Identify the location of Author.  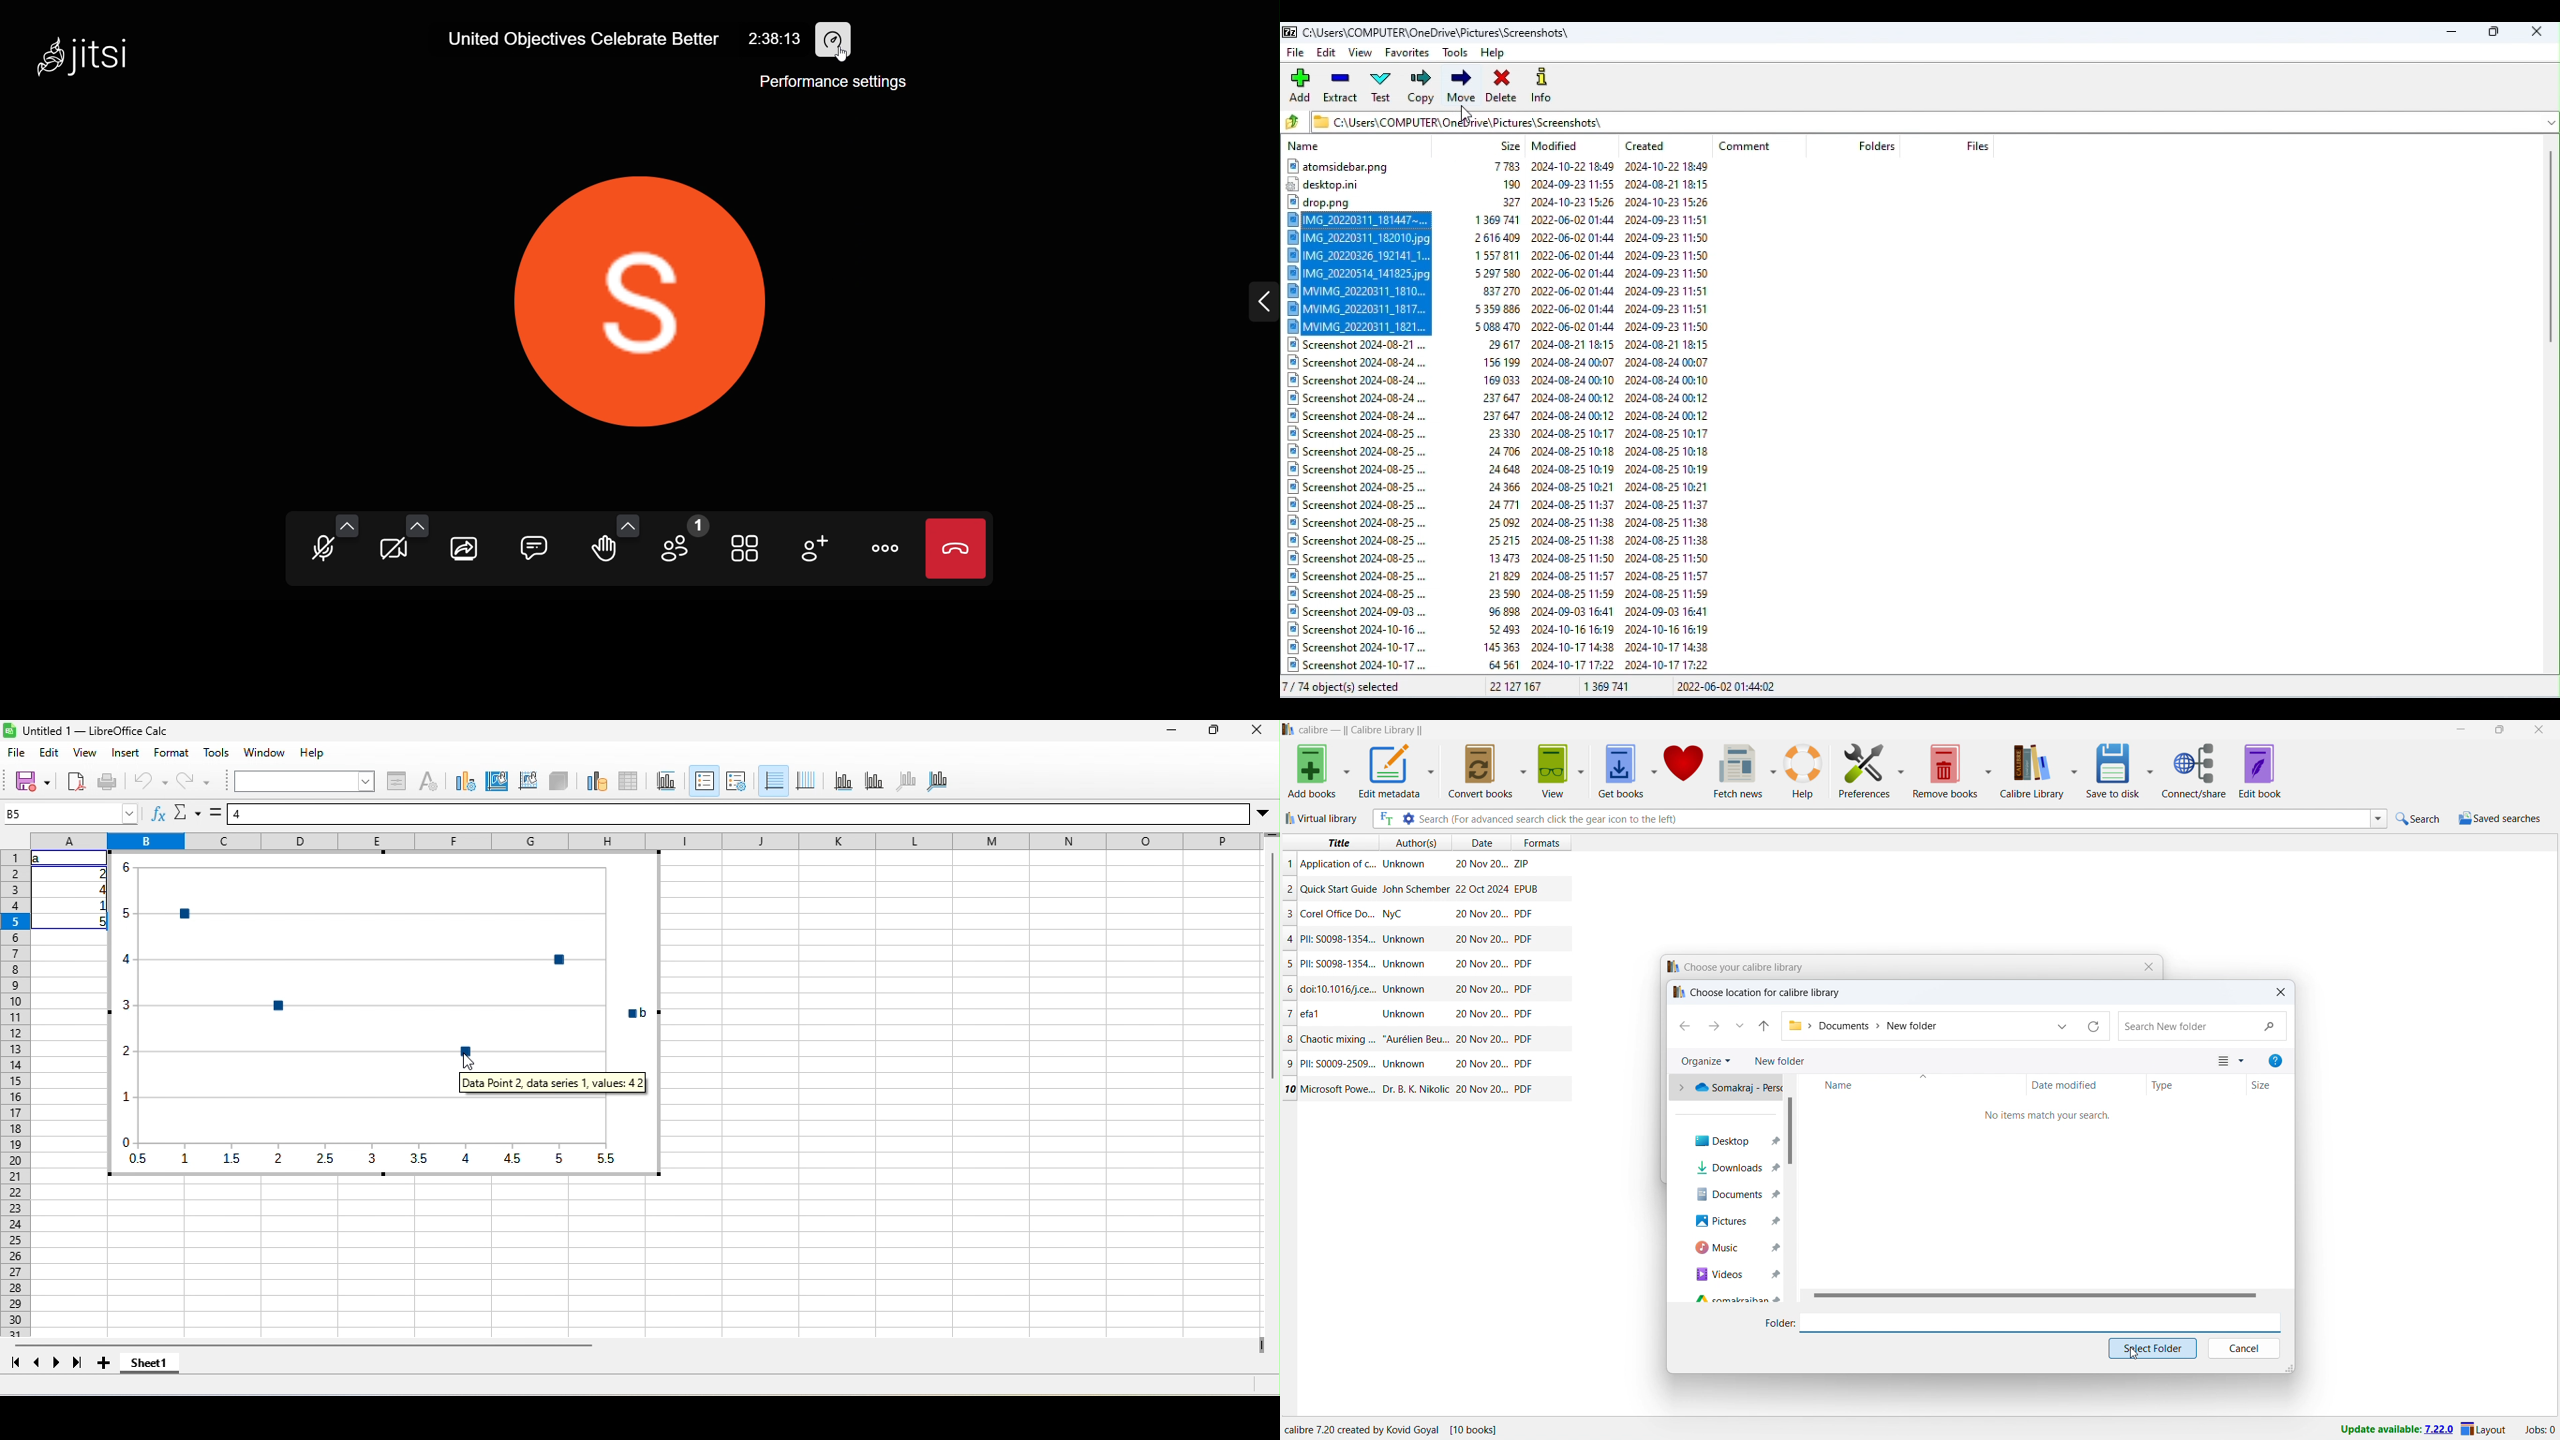
(1414, 1087).